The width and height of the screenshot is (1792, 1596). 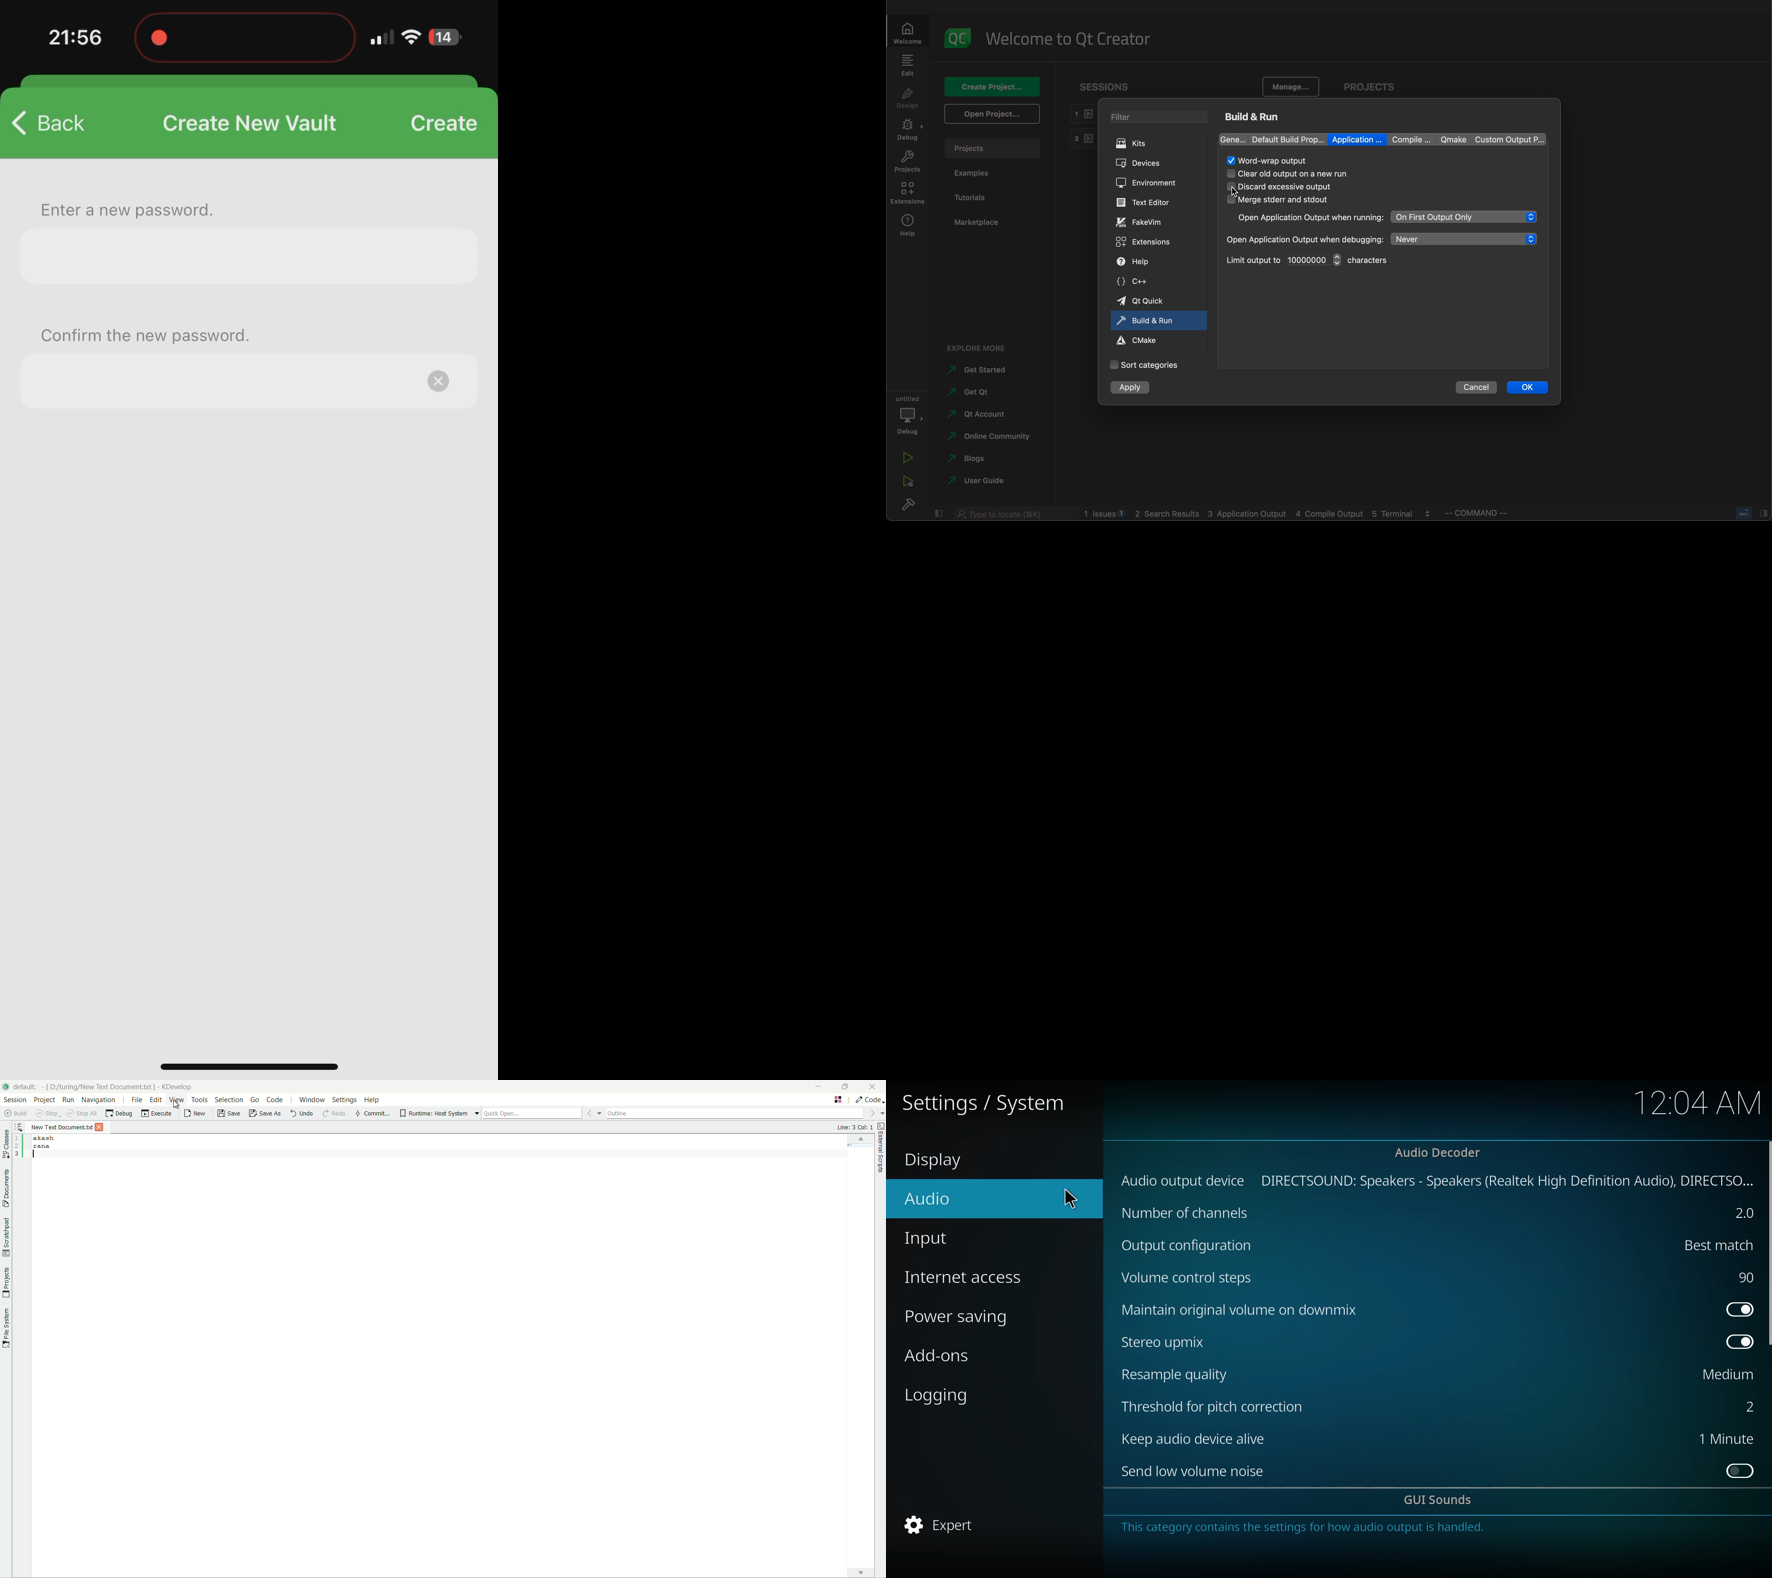 I want to click on enabled, so click(x=1738, y=1308).